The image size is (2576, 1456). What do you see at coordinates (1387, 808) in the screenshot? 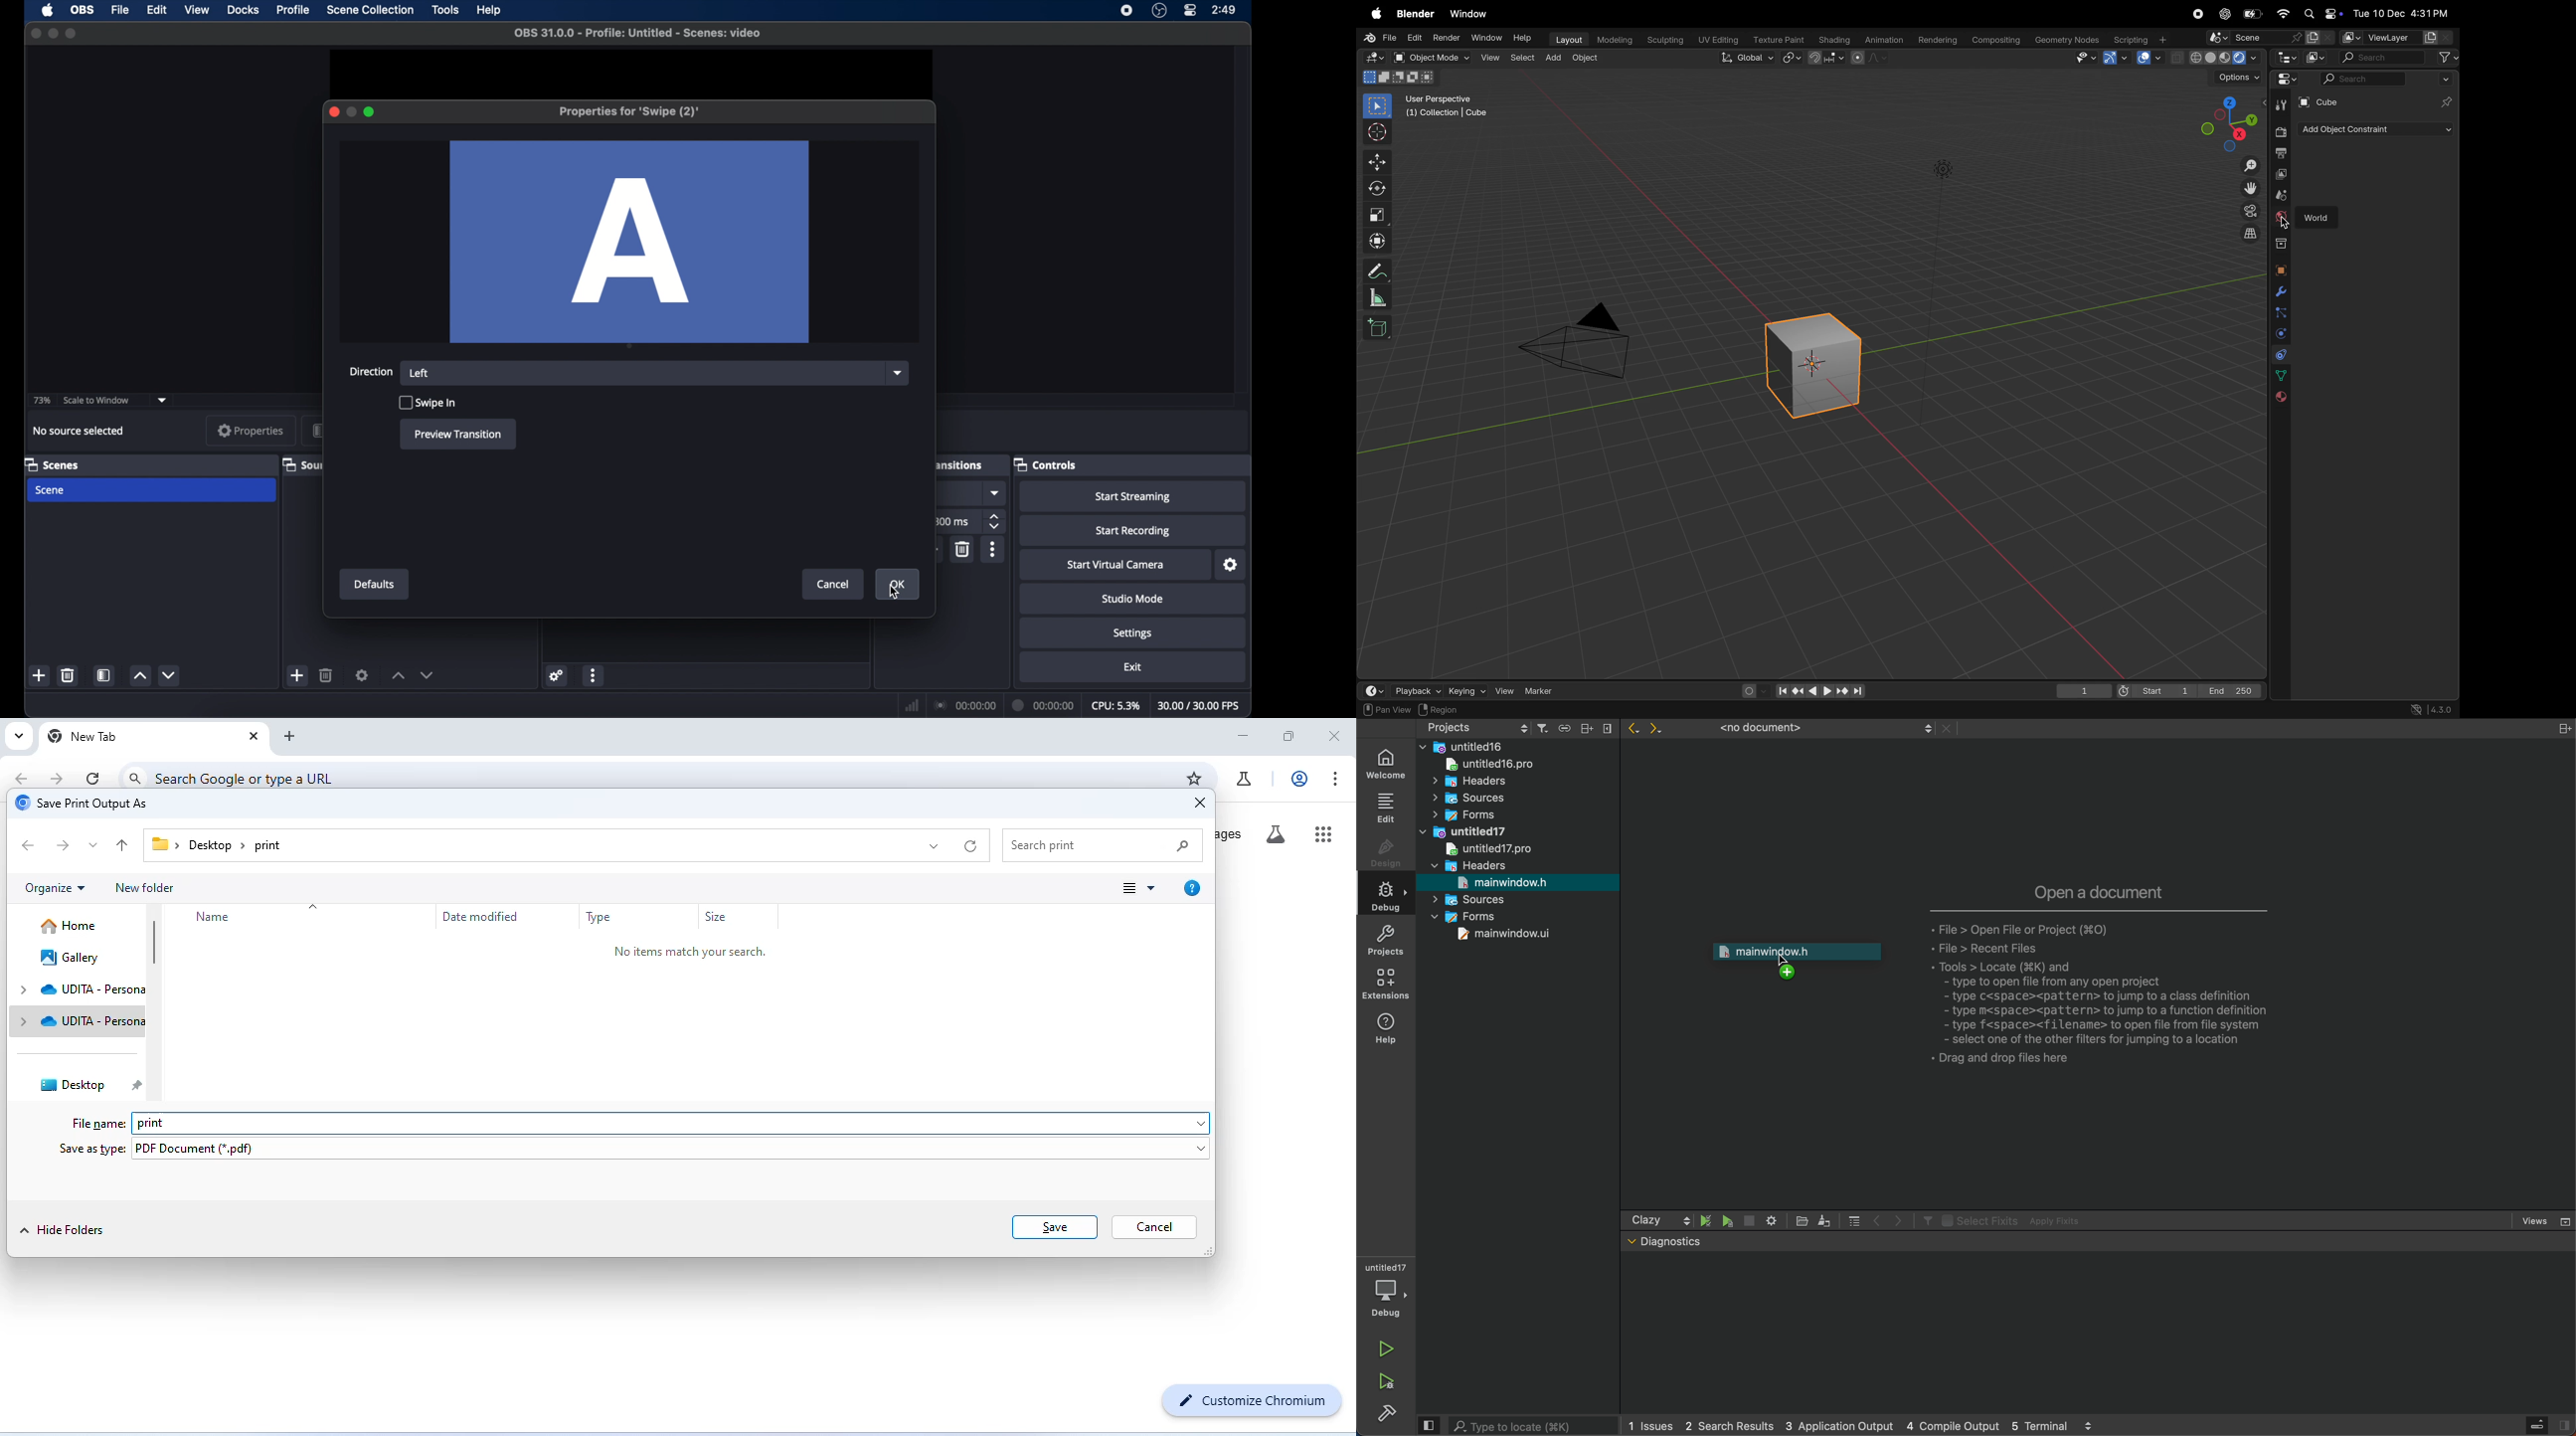
I see `EDIT` at bounding box center [1387, 808].